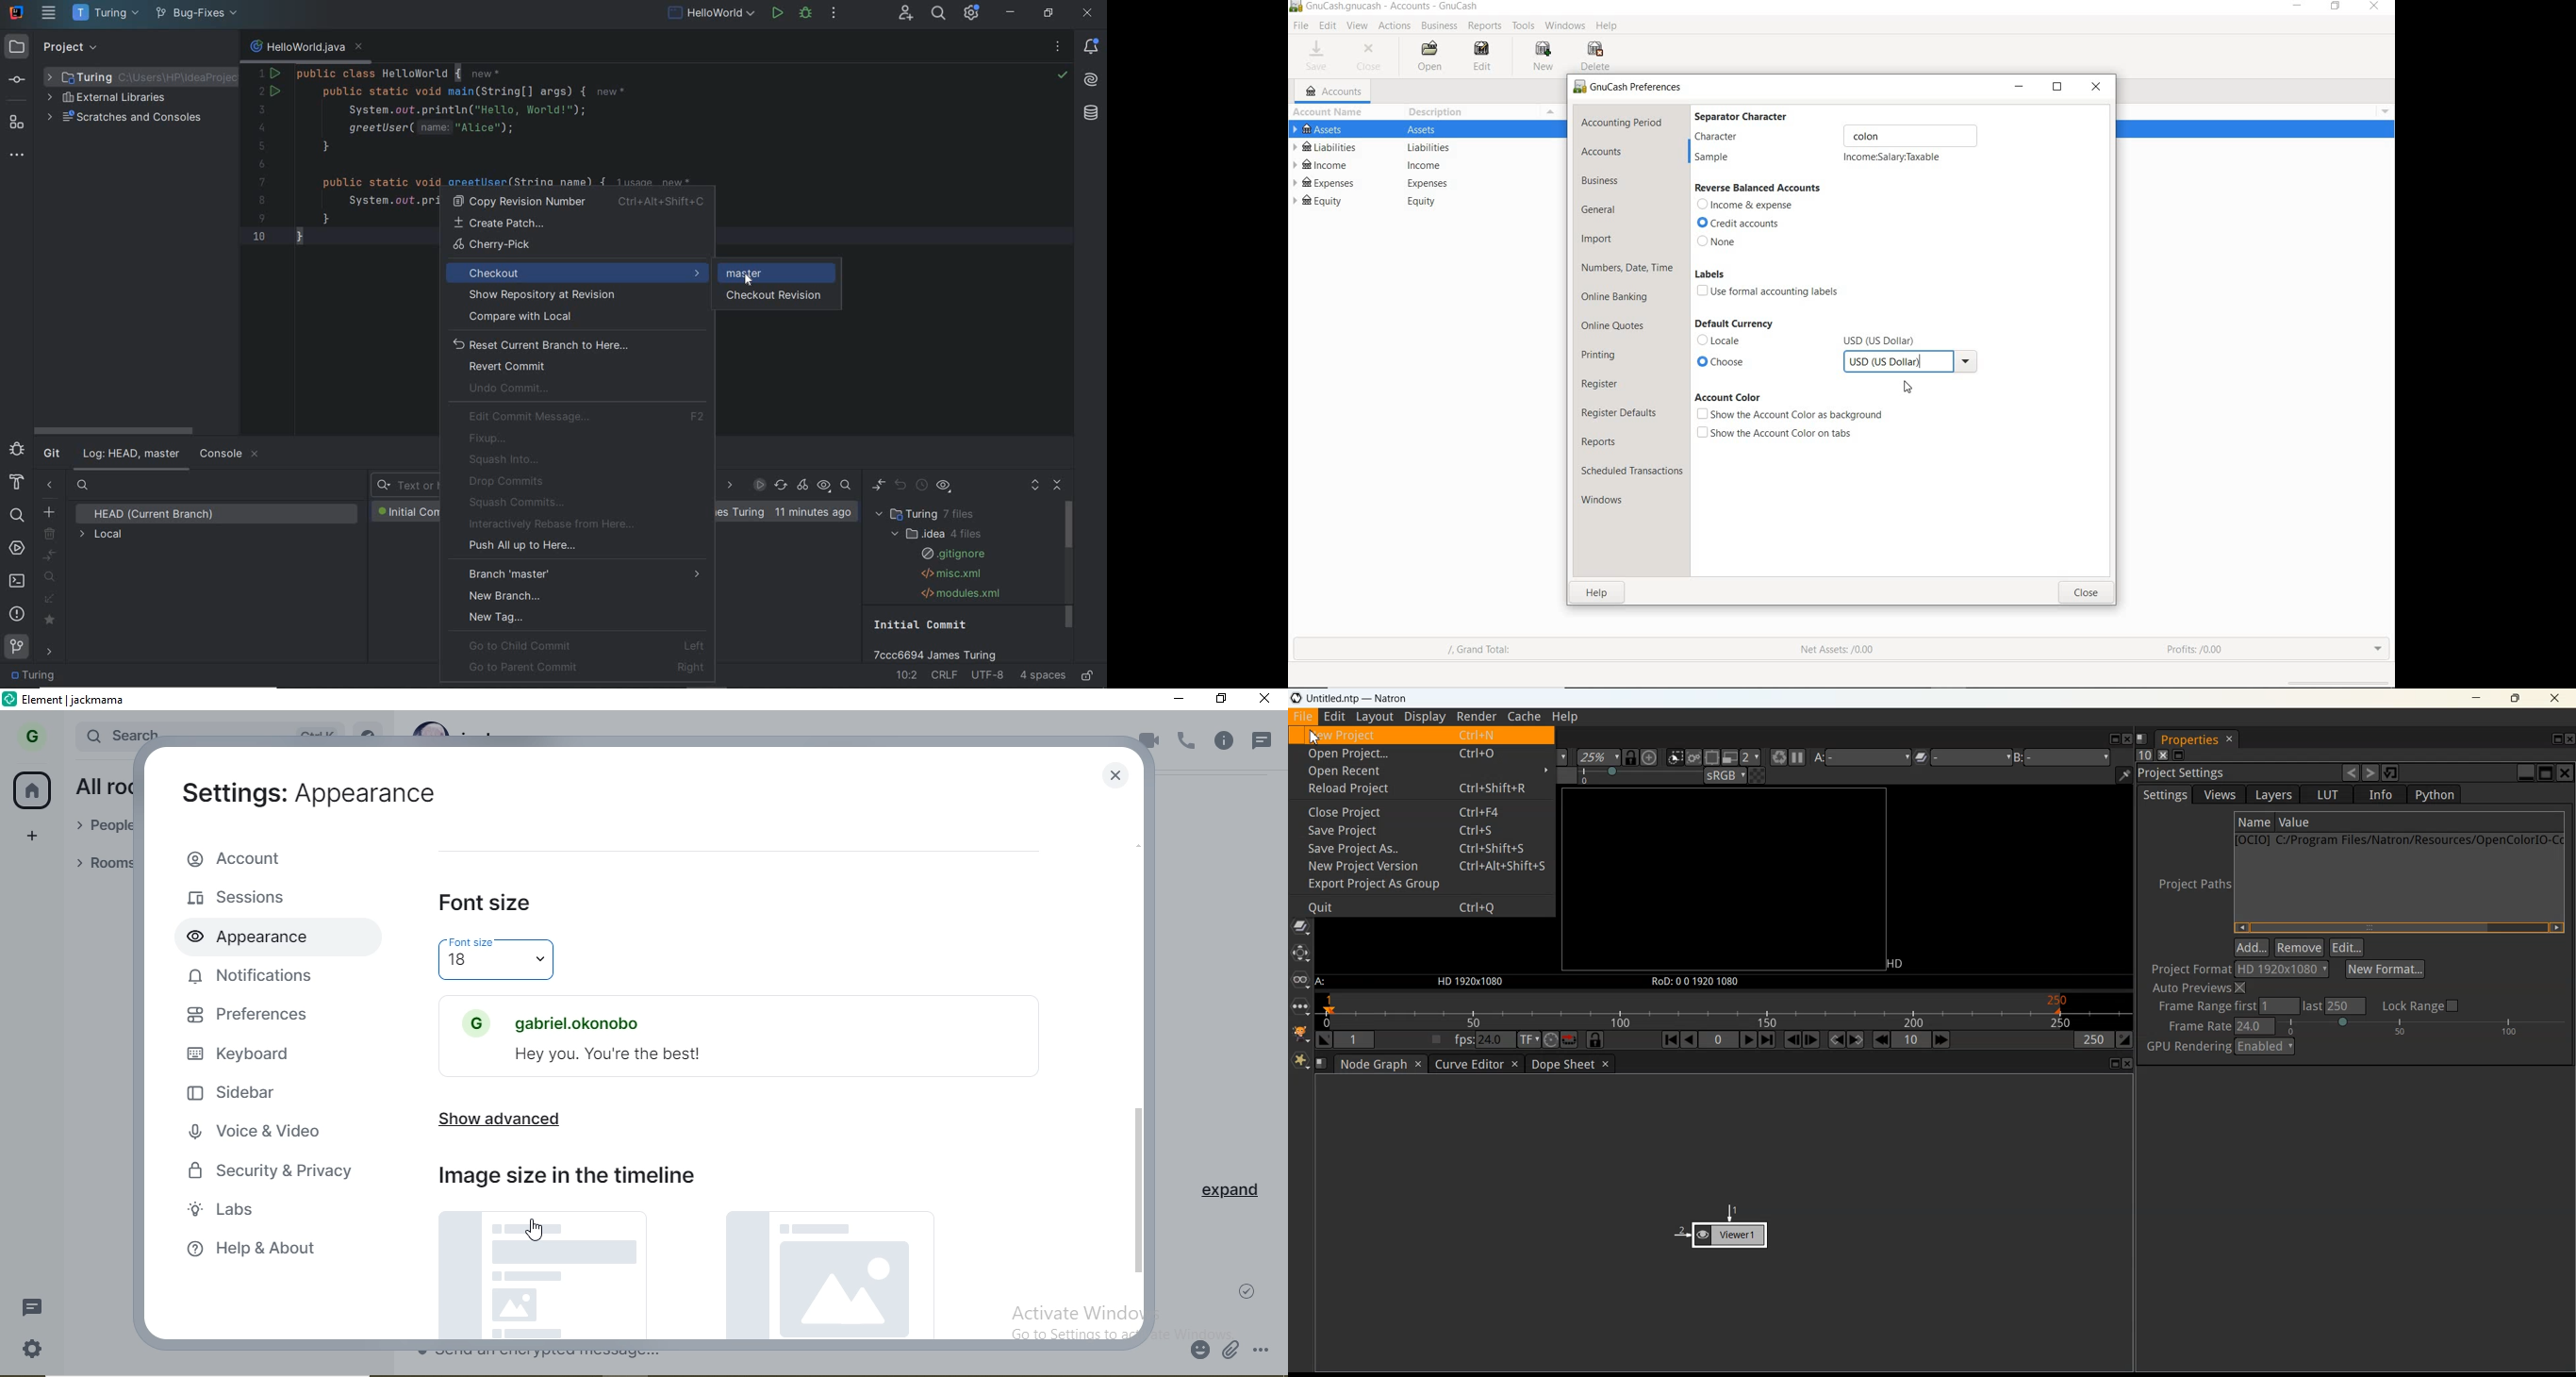  What do you see at coordinates (1426, 204) in the screenshot?
I see `` at bounding box center [1426, 204].